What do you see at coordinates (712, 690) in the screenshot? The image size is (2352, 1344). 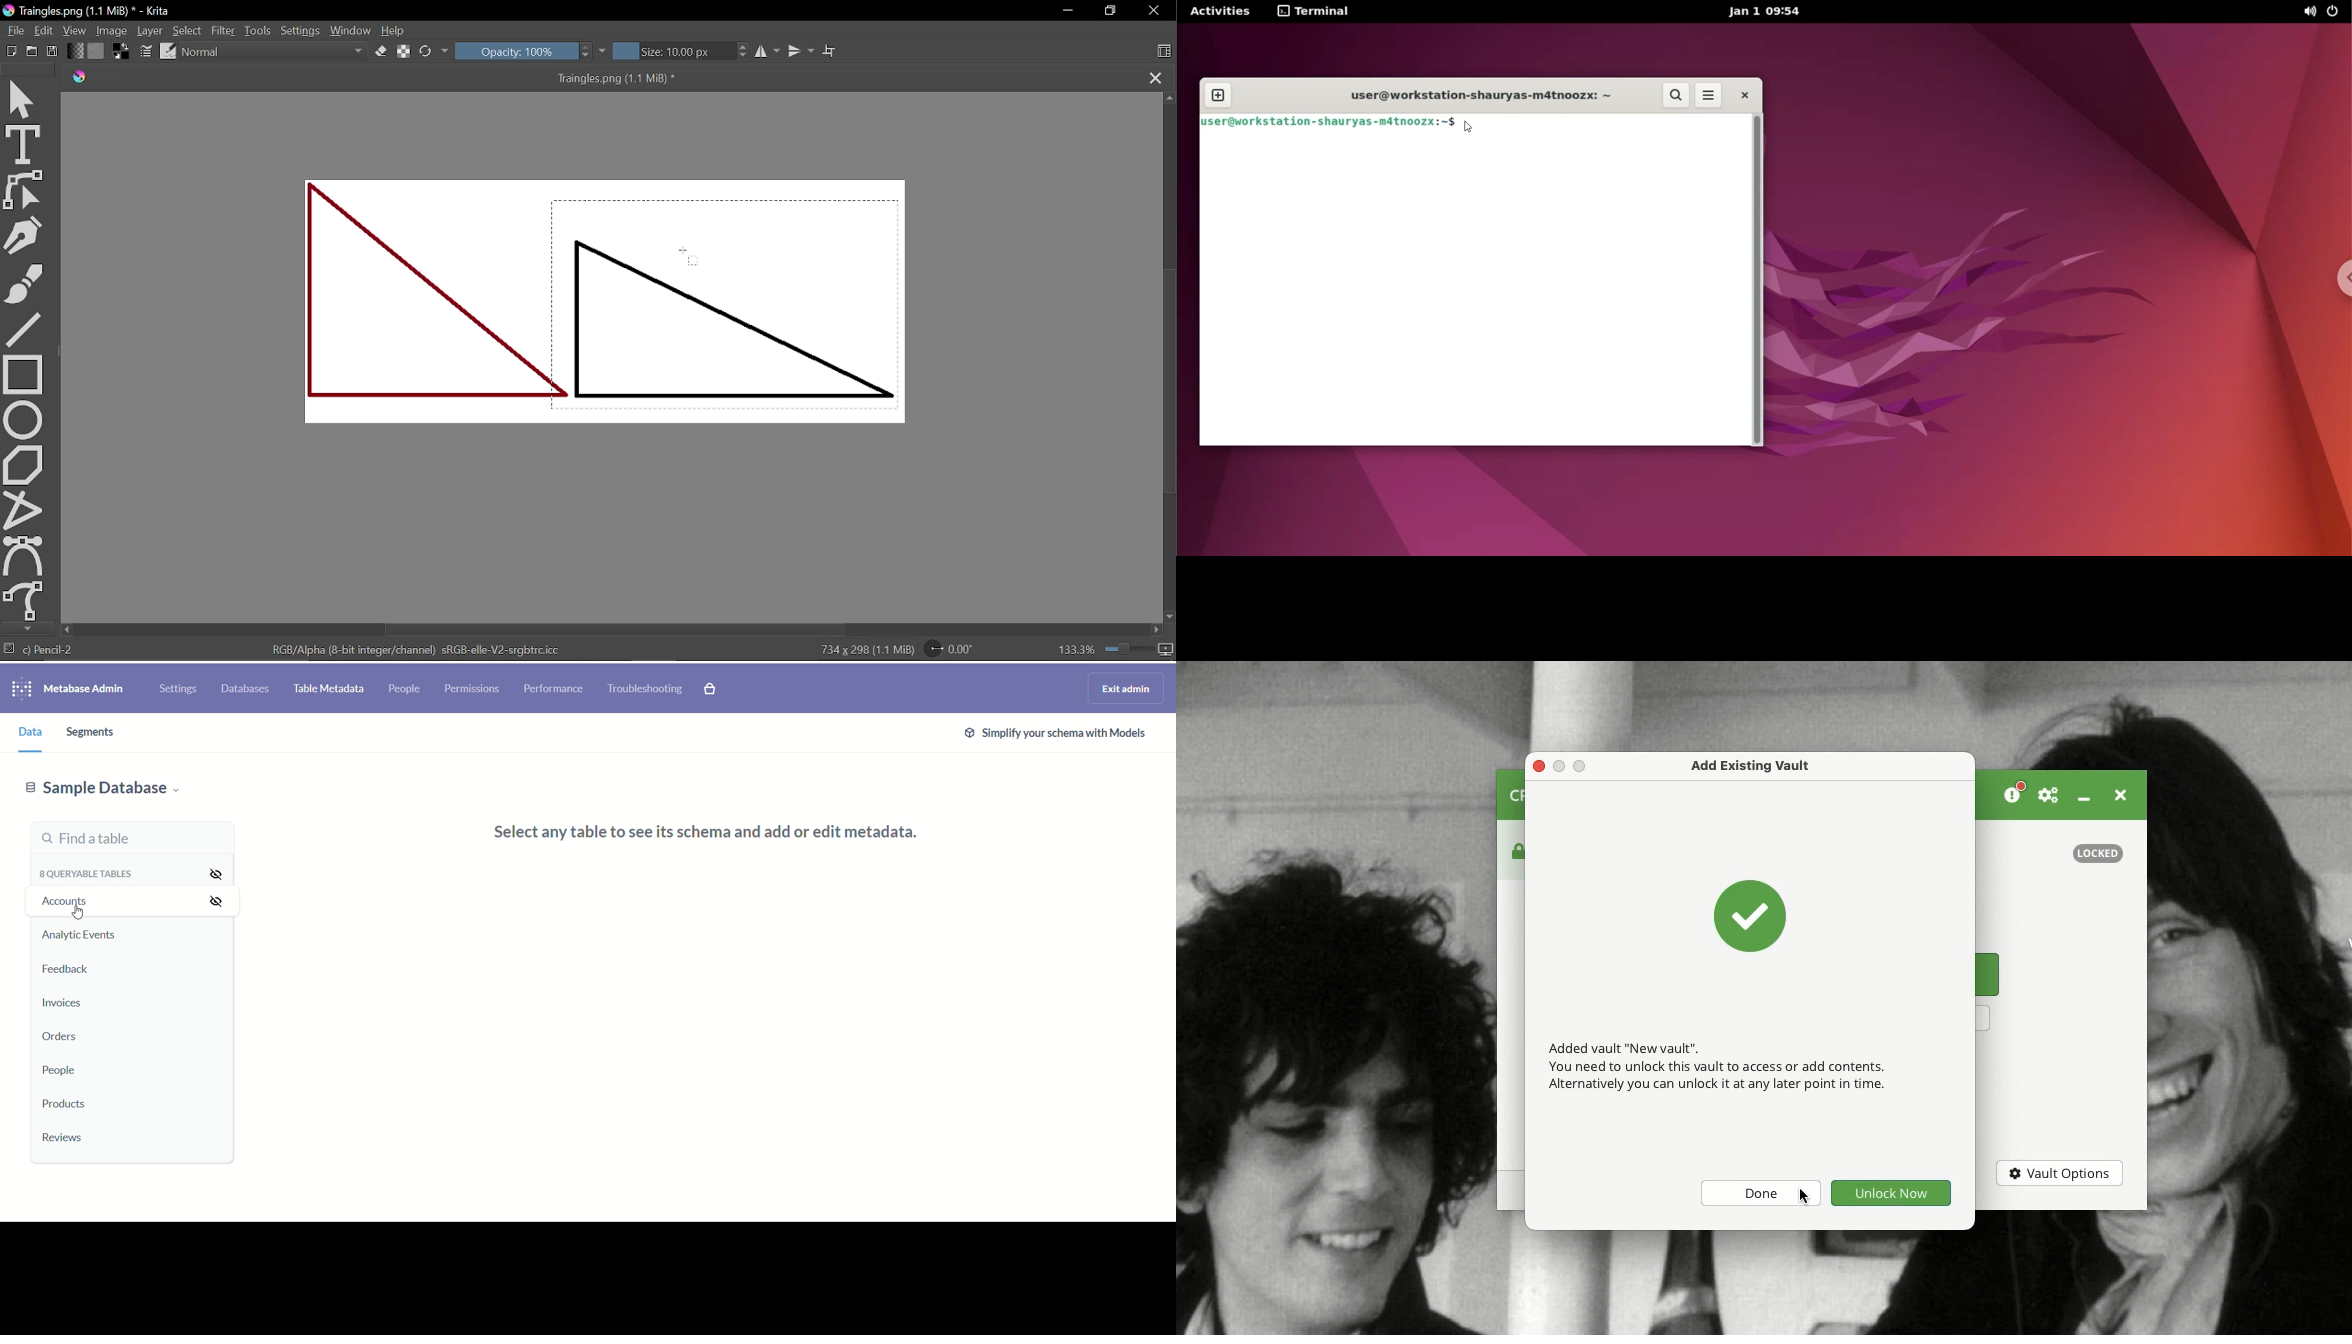 I see `paid features` at bounding box center [712, 690].